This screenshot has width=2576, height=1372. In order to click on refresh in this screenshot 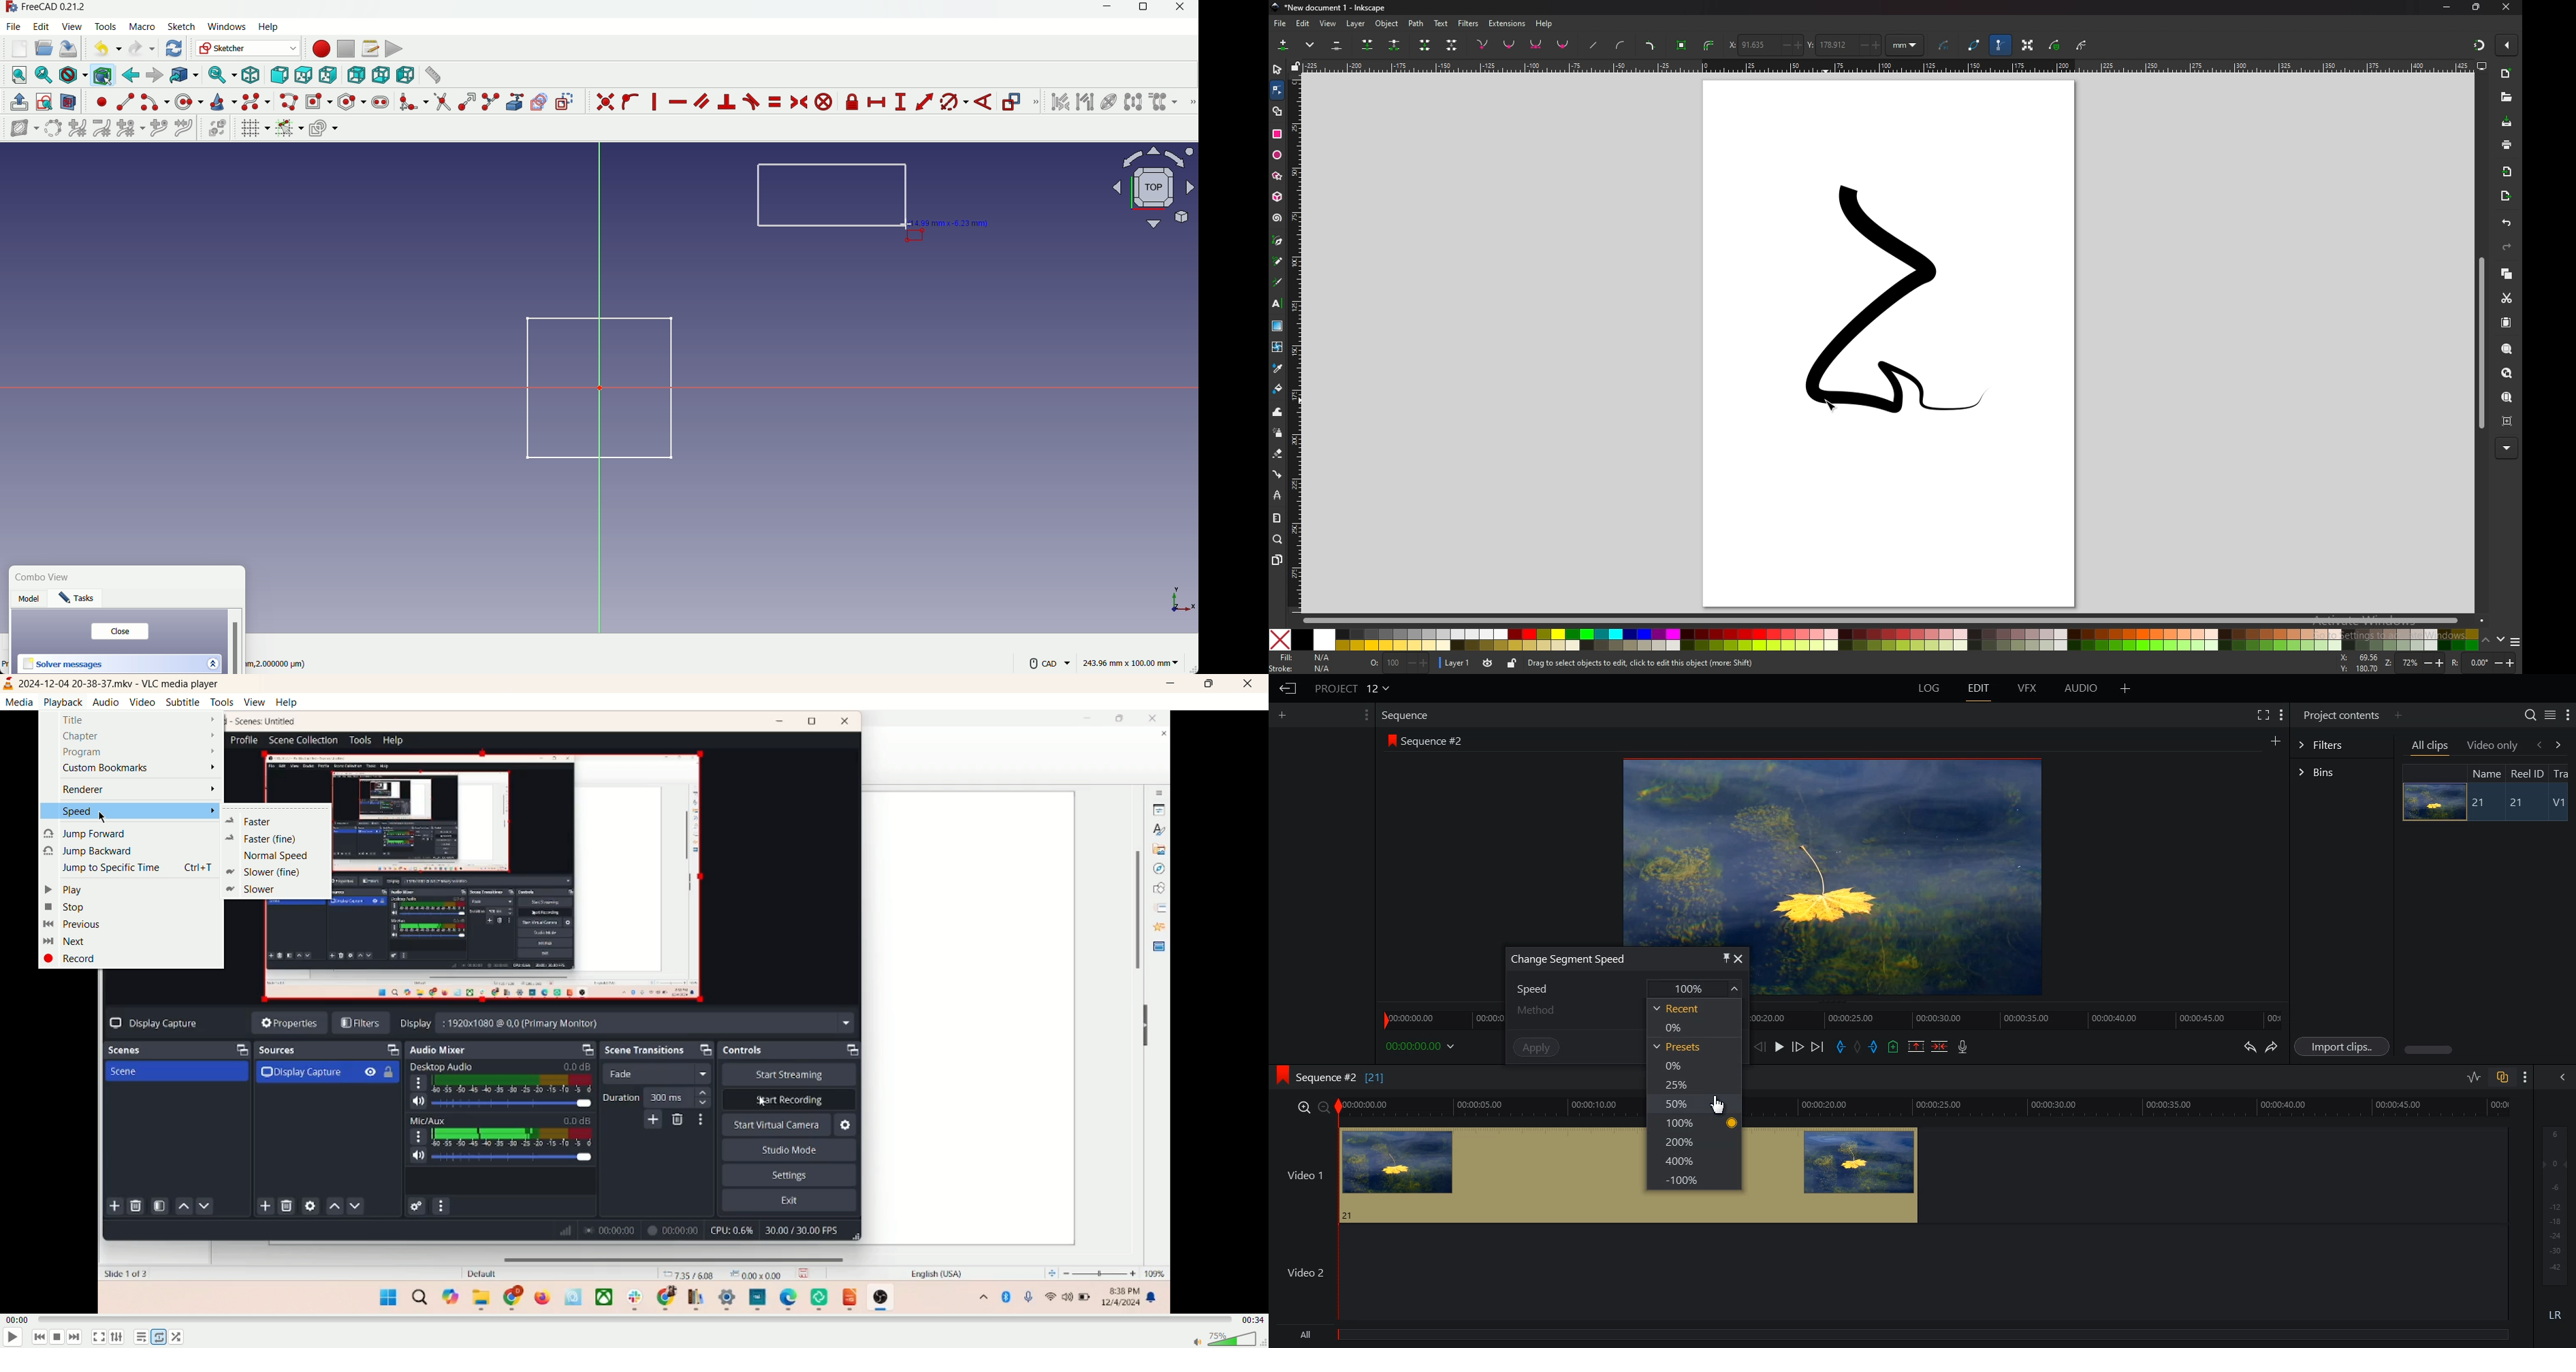, I will do `click(175, 48)`.